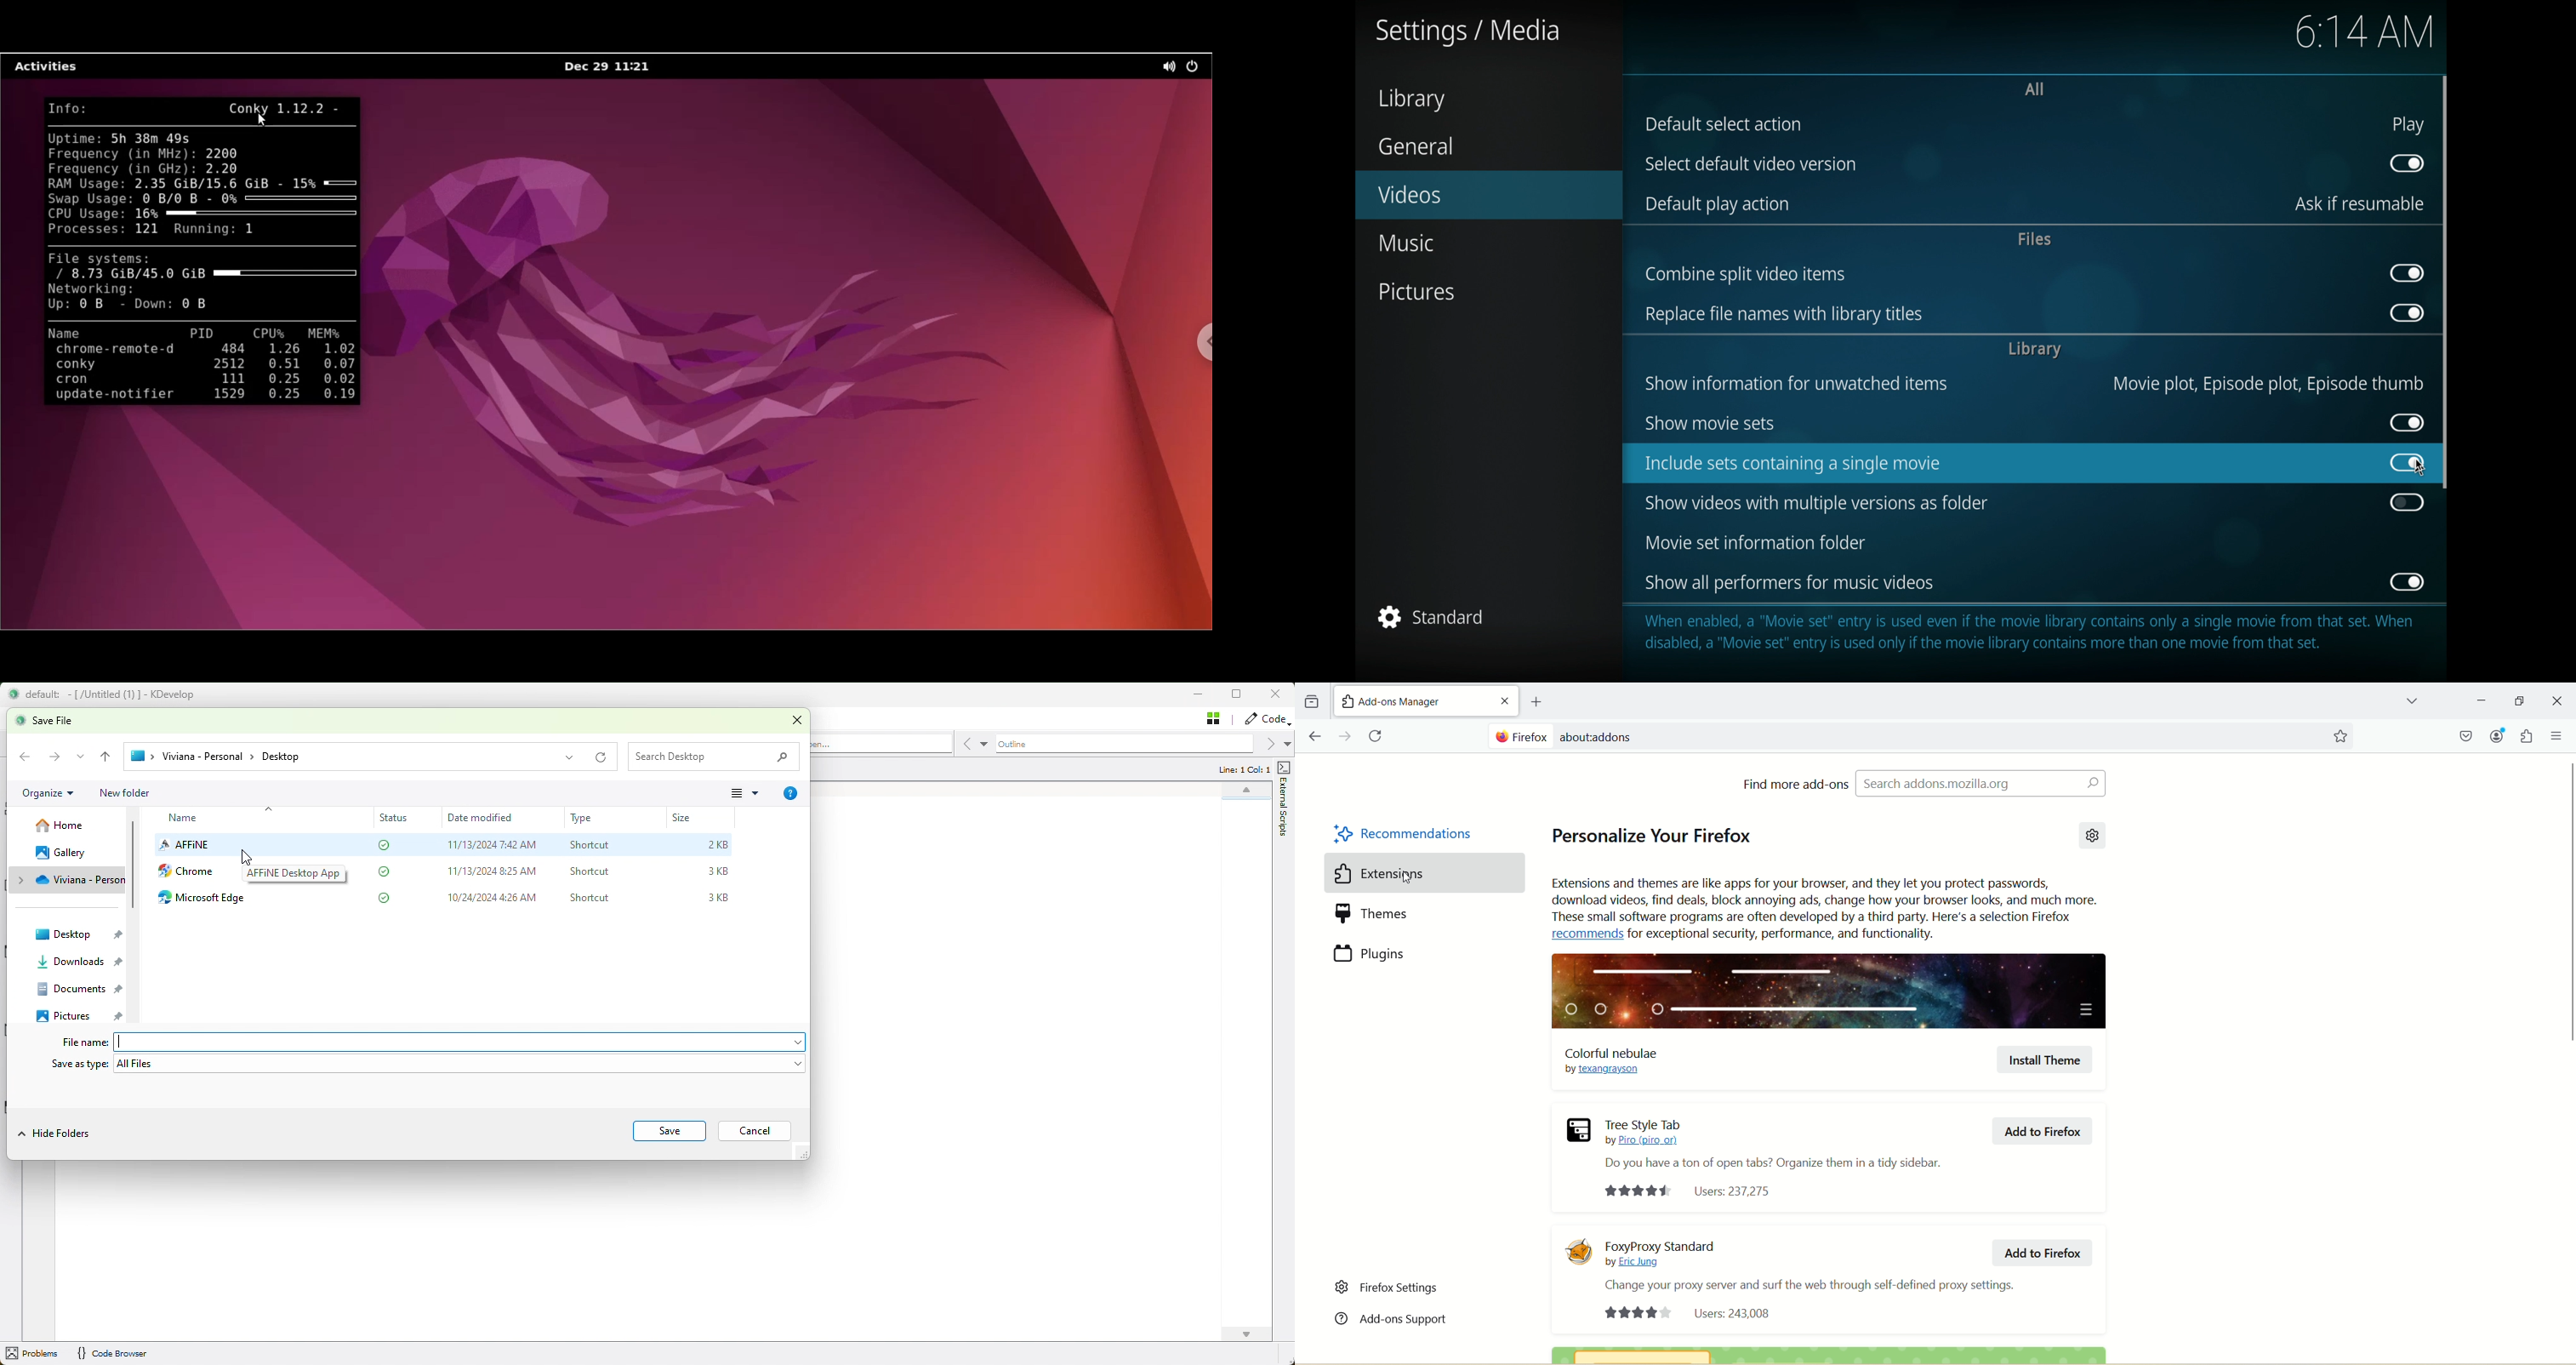  What do you see at coordinates (1504, 701) in the screenshot?
I see `Close` at bounding box center [1504, 701].